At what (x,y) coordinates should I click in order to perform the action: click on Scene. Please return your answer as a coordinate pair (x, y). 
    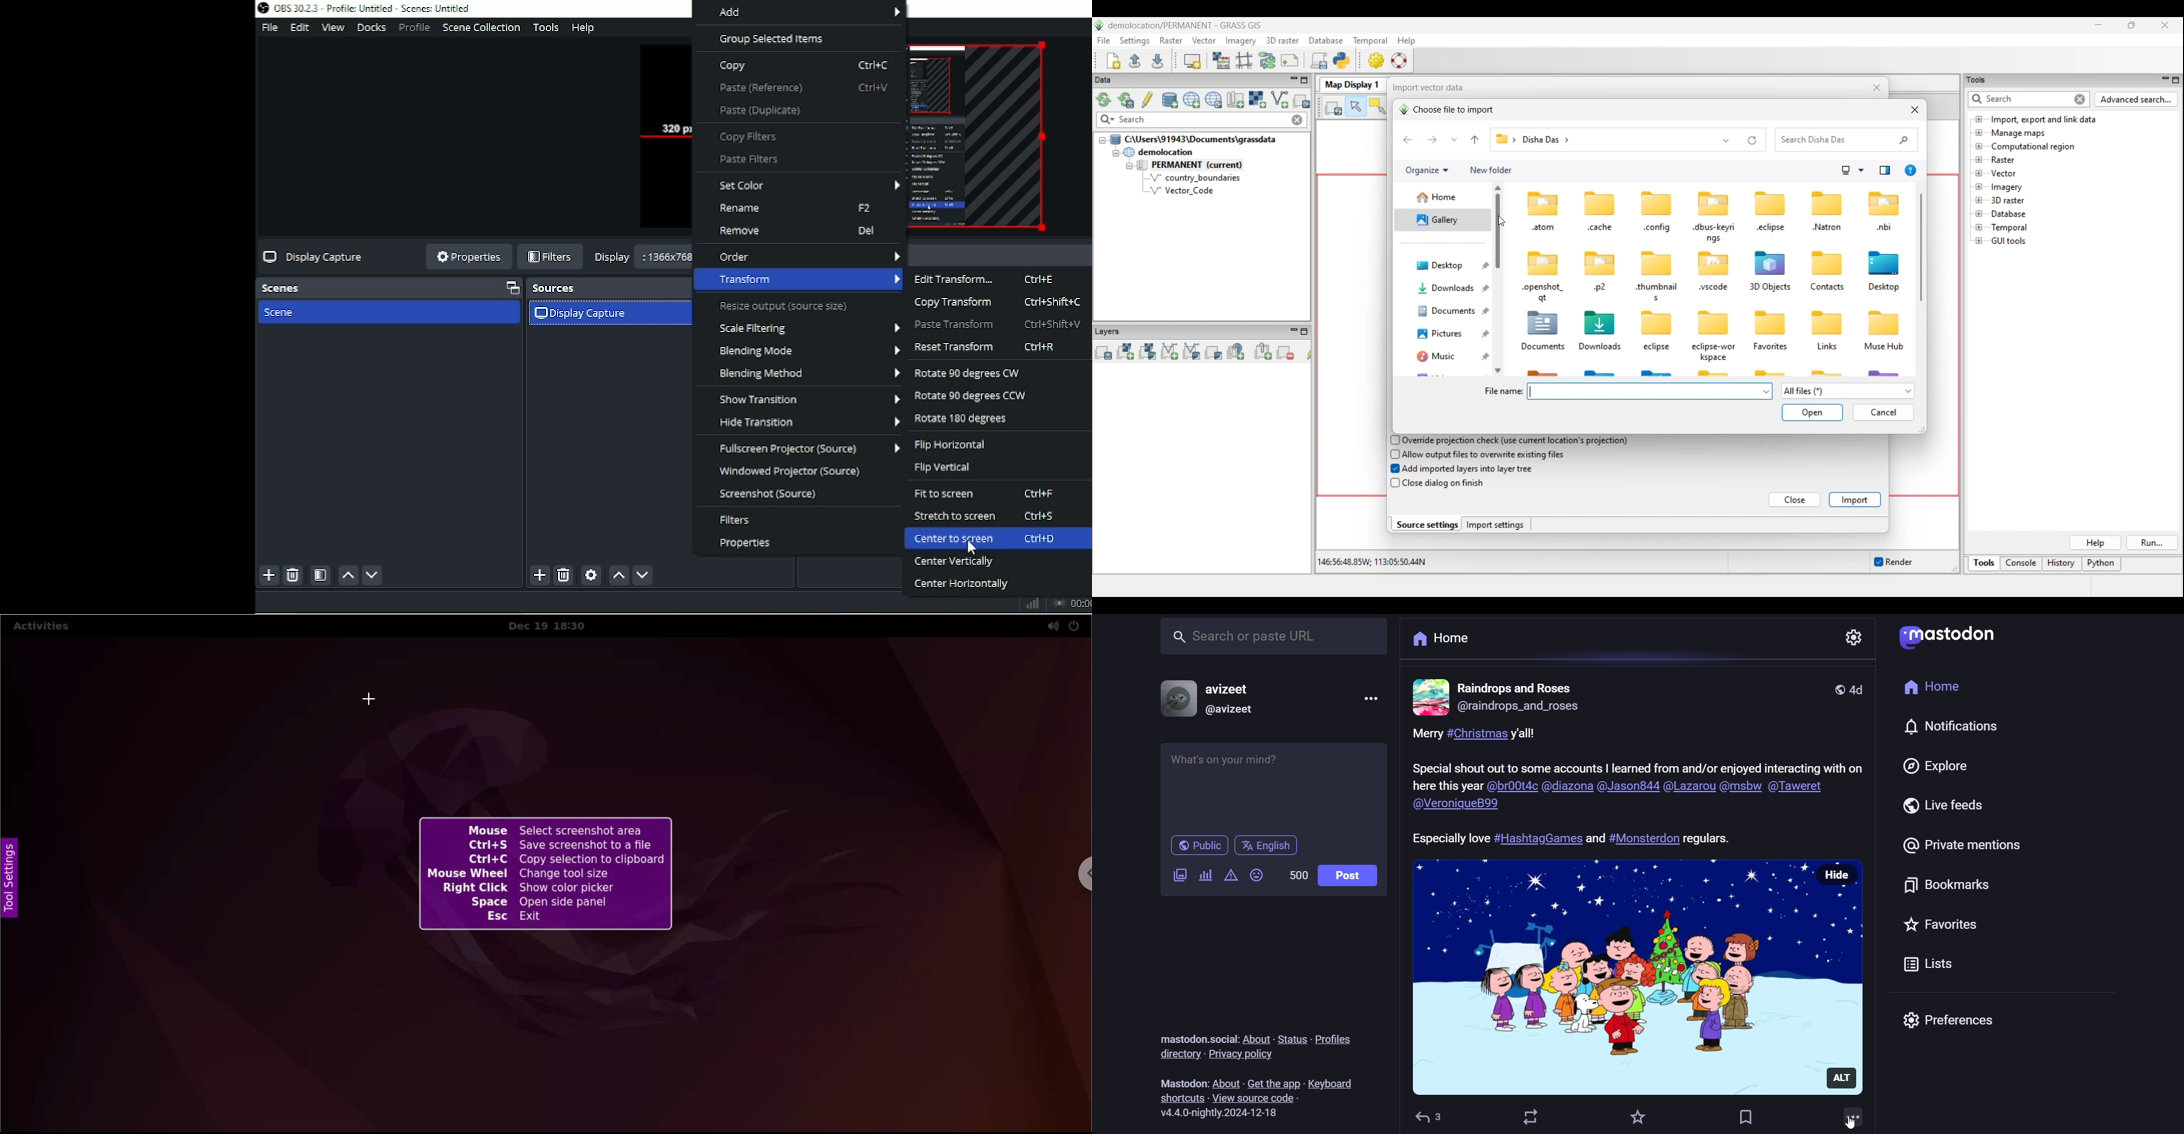
    Looking at the image, I should click on (291, 313).